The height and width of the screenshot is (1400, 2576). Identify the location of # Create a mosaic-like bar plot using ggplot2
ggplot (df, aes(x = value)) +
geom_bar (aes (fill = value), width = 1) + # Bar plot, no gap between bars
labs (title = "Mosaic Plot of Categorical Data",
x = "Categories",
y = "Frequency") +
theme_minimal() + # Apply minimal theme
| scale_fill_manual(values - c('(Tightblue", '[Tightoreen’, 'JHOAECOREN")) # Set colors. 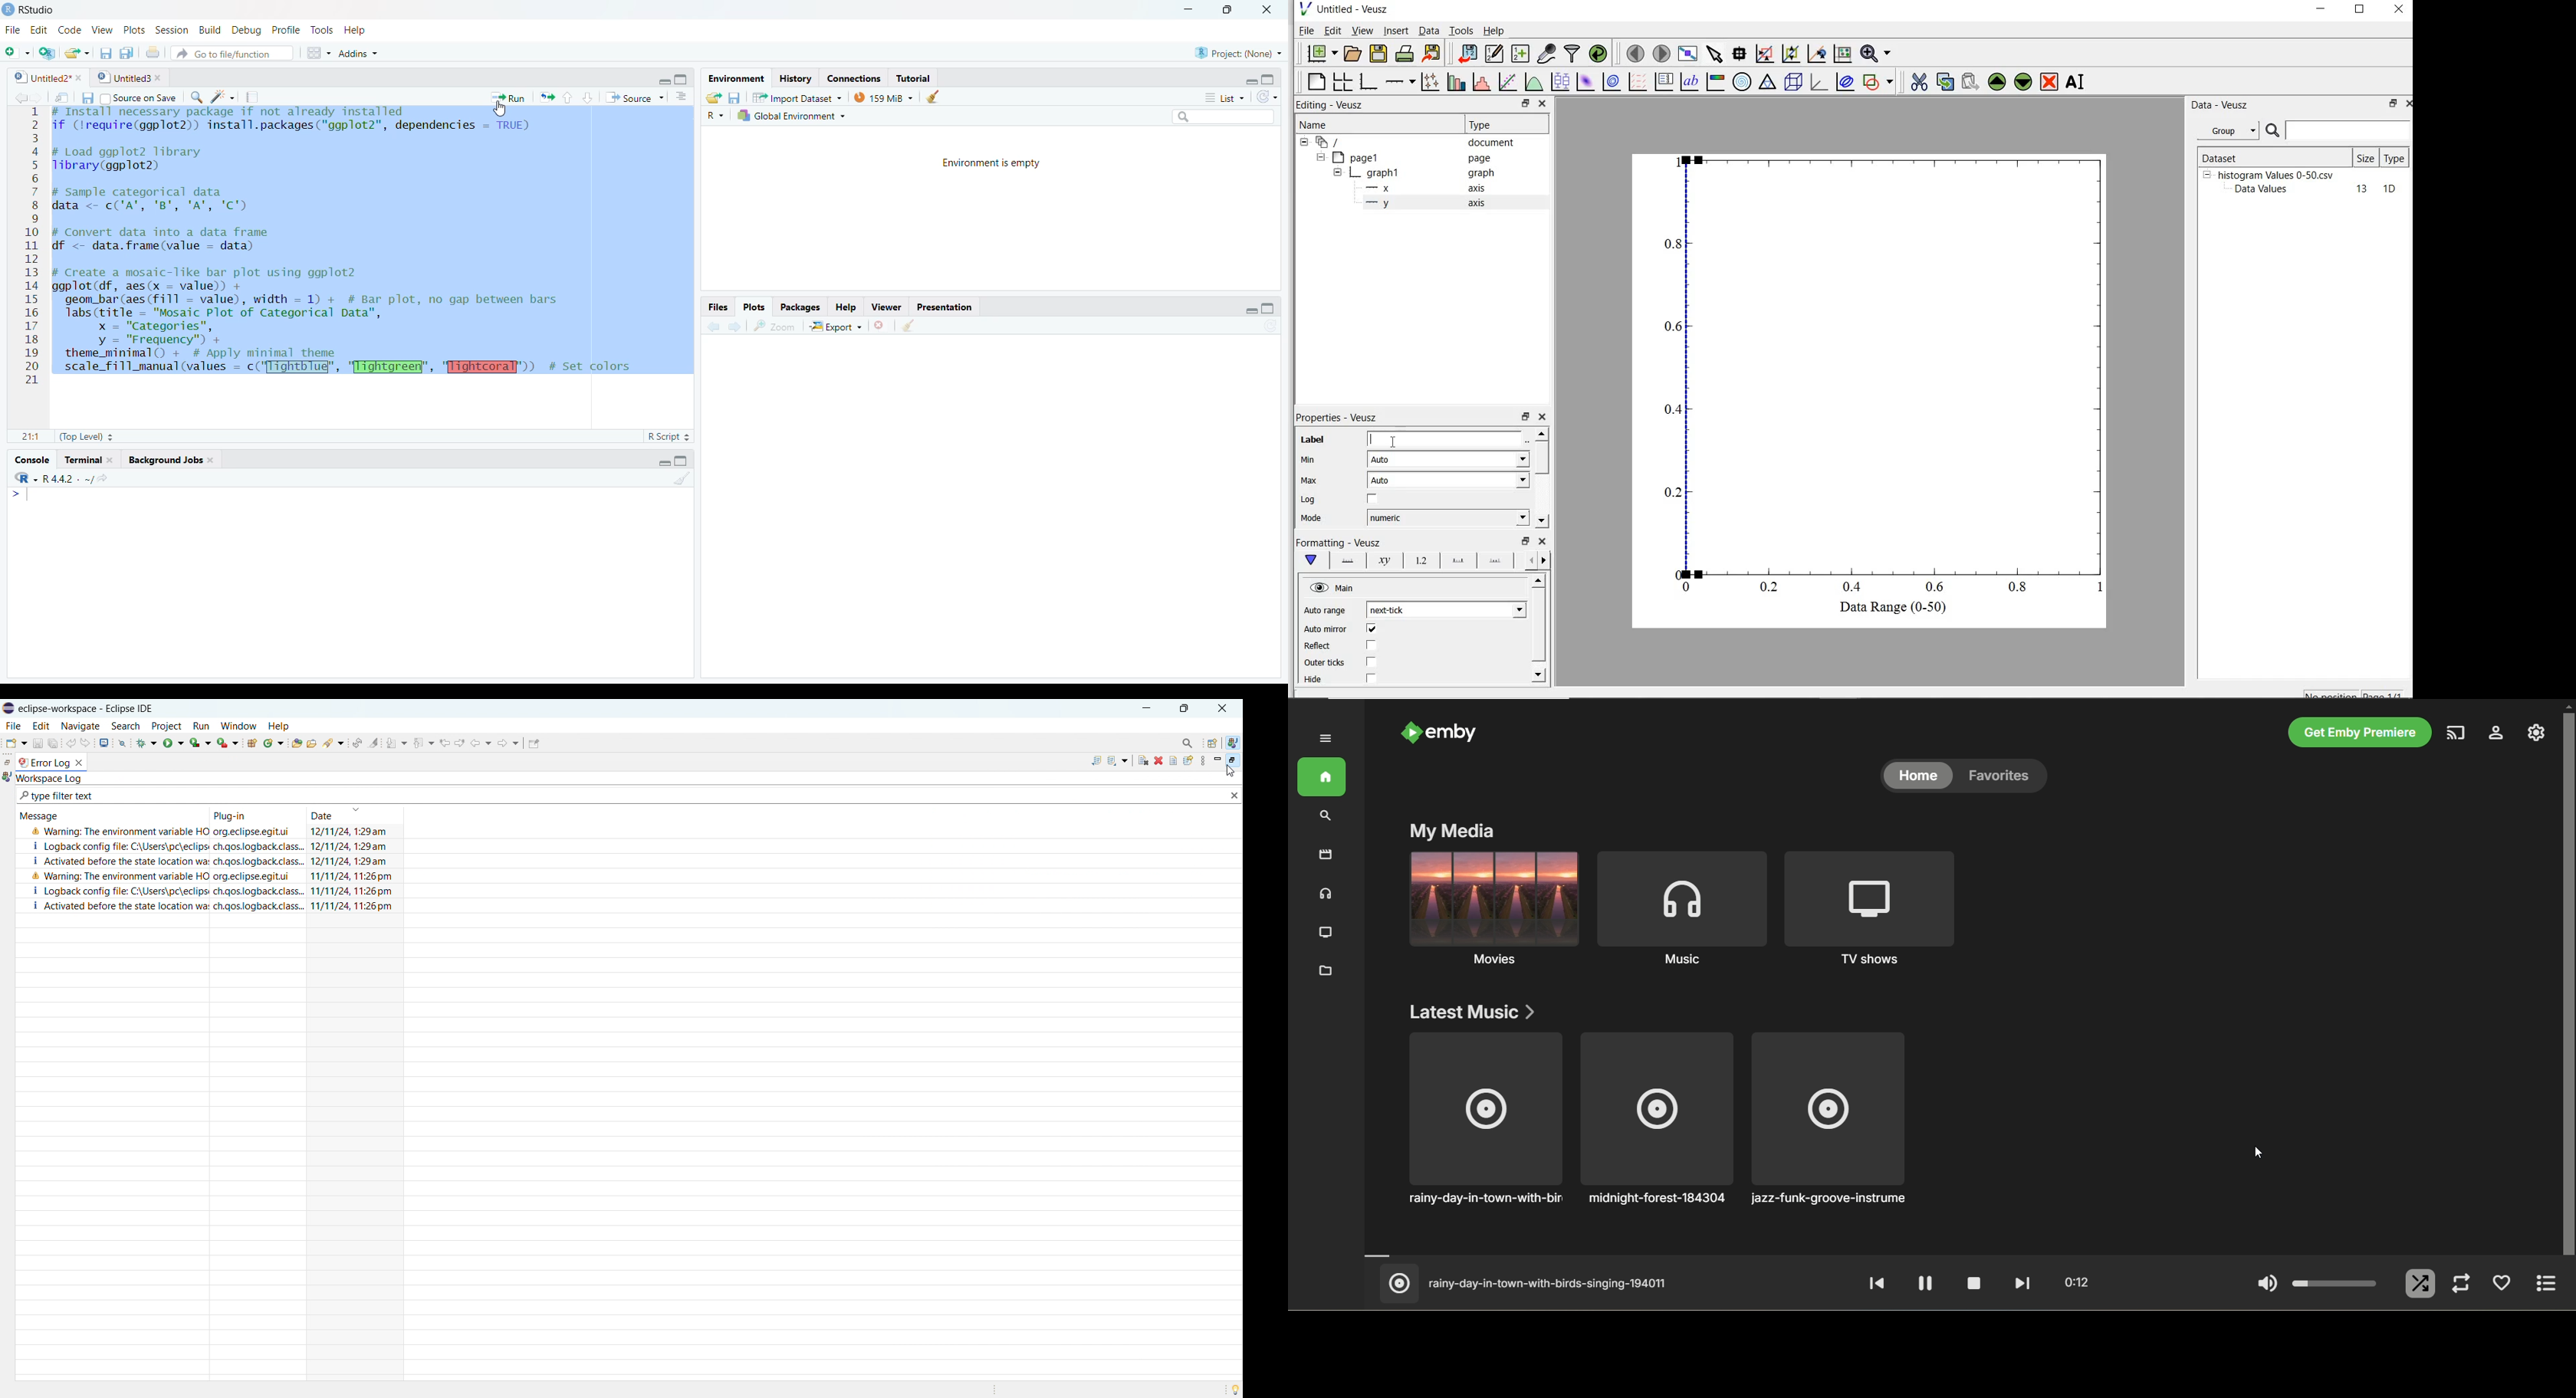
(346, 327).